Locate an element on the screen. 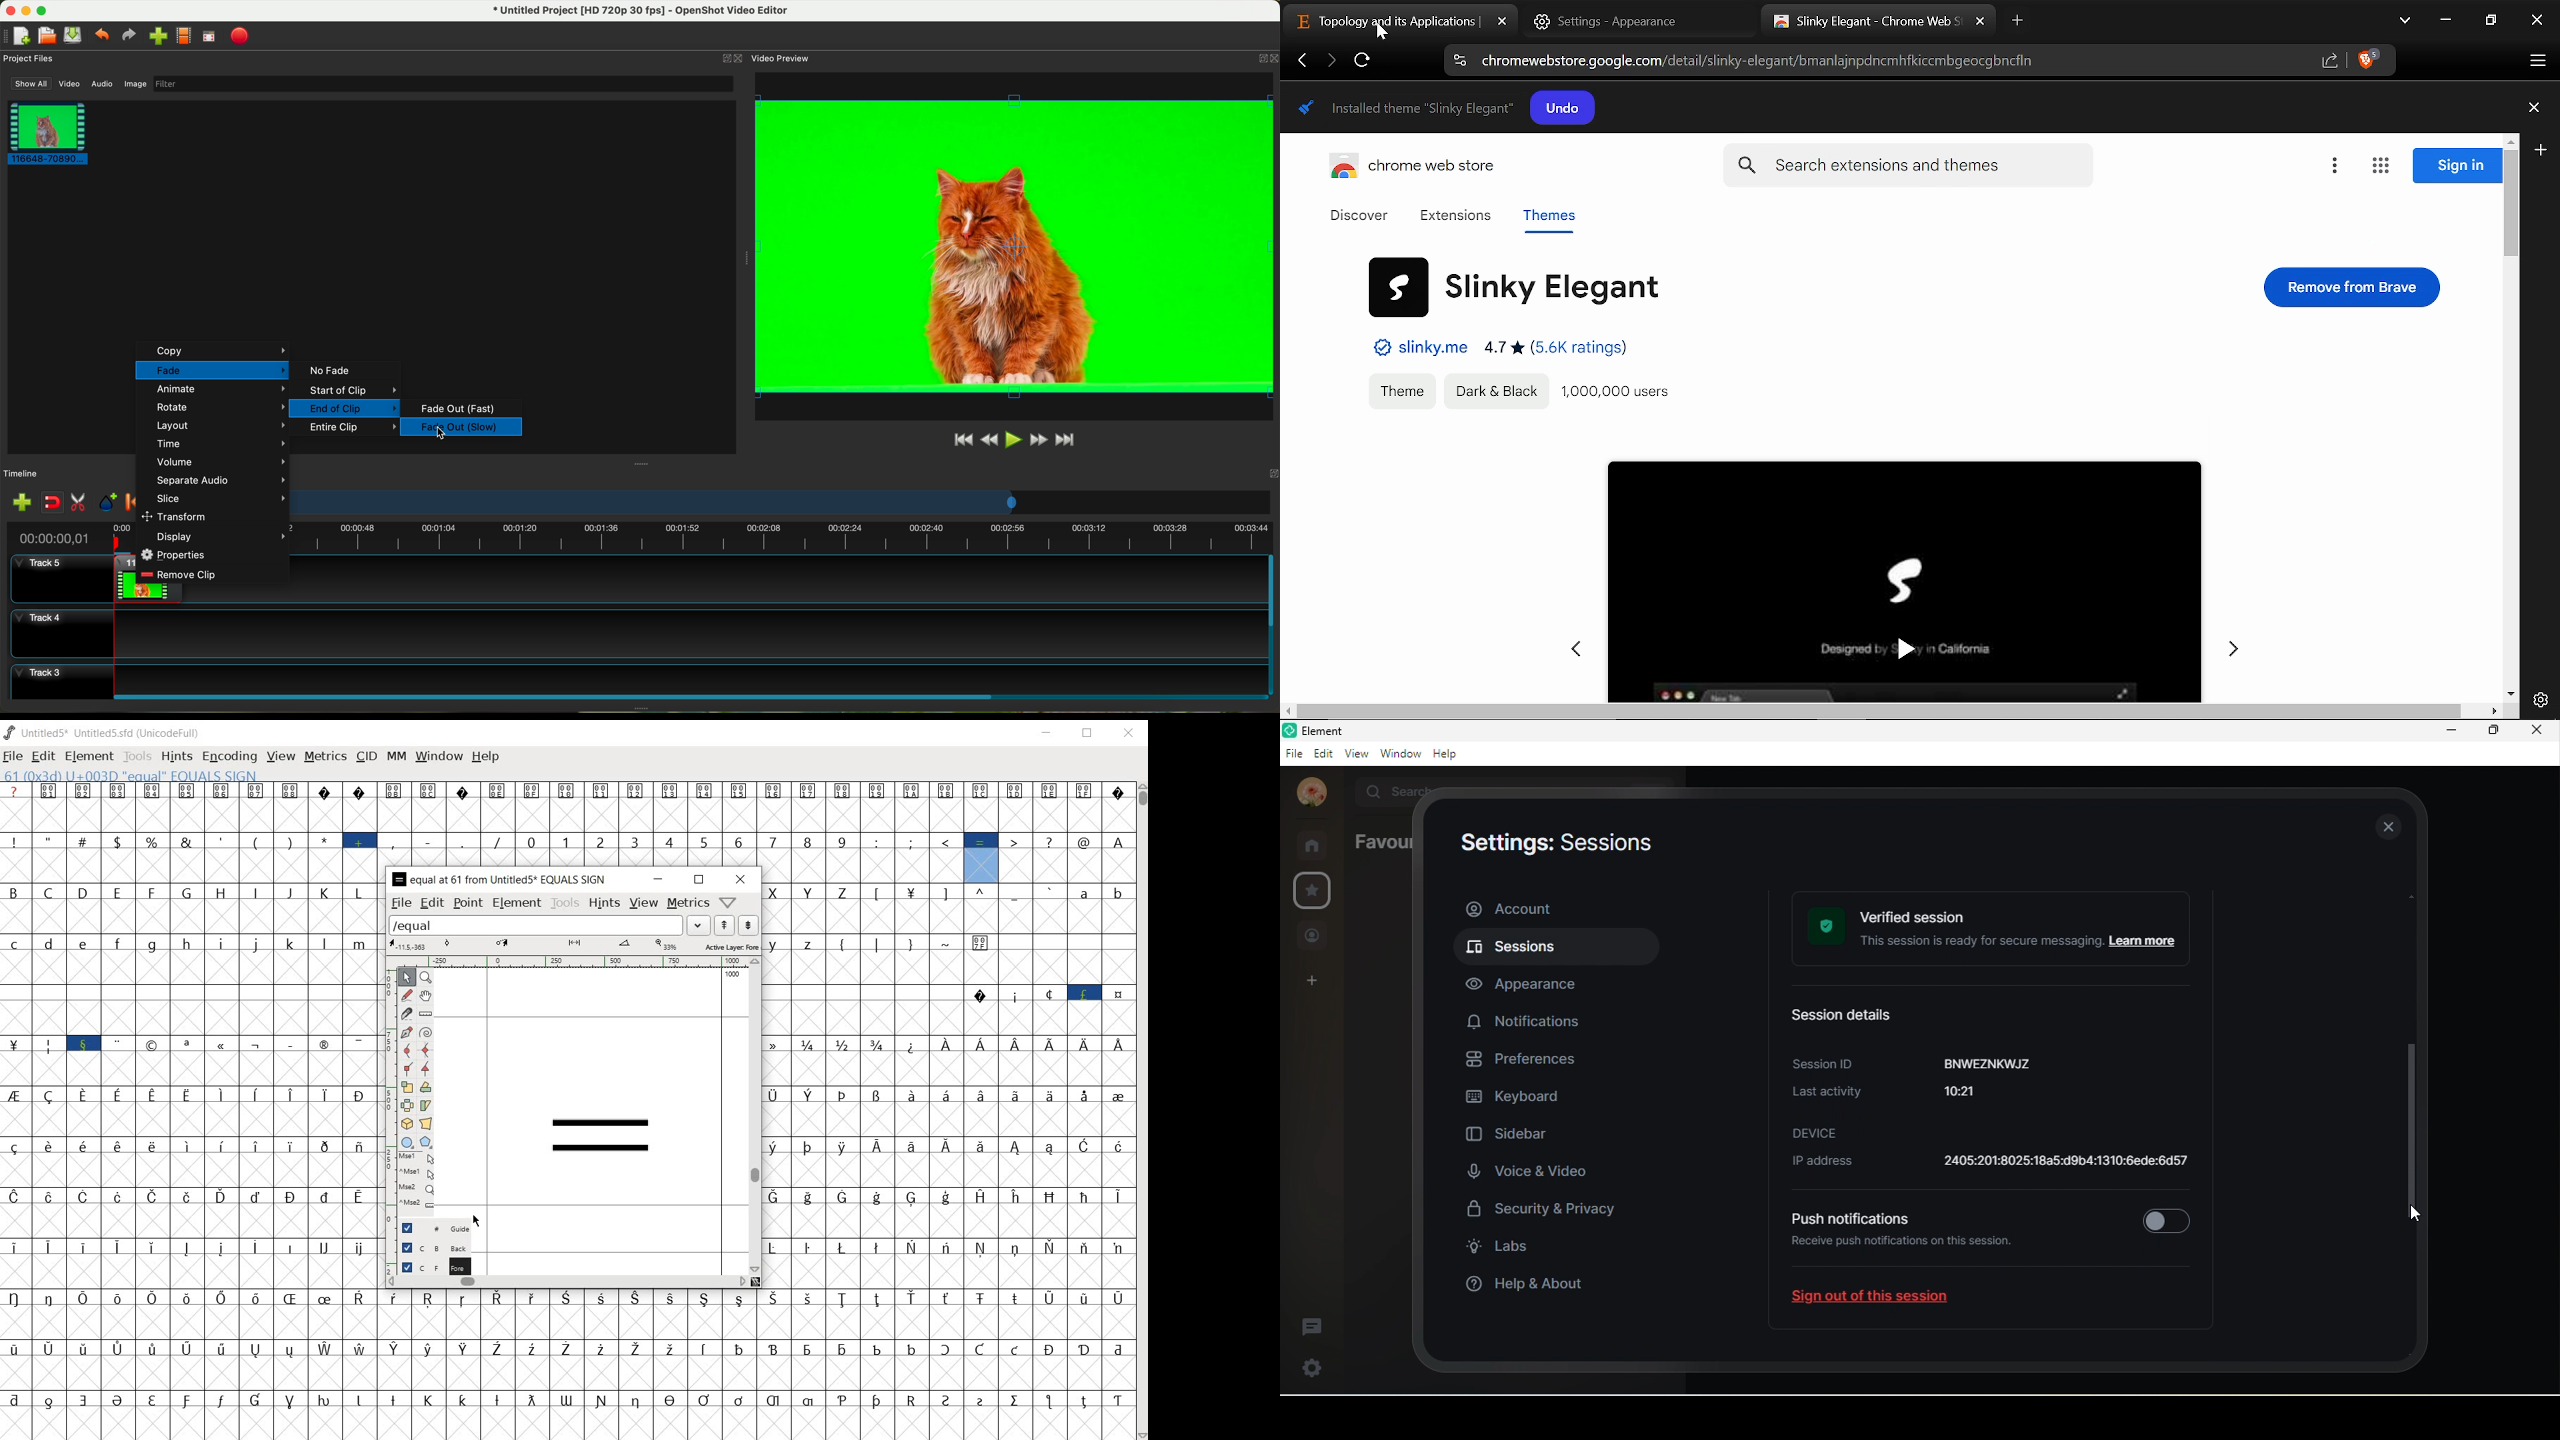 The width and height of the screenshot is (2576, 1456). no fade is located at coordinates (328, 370).